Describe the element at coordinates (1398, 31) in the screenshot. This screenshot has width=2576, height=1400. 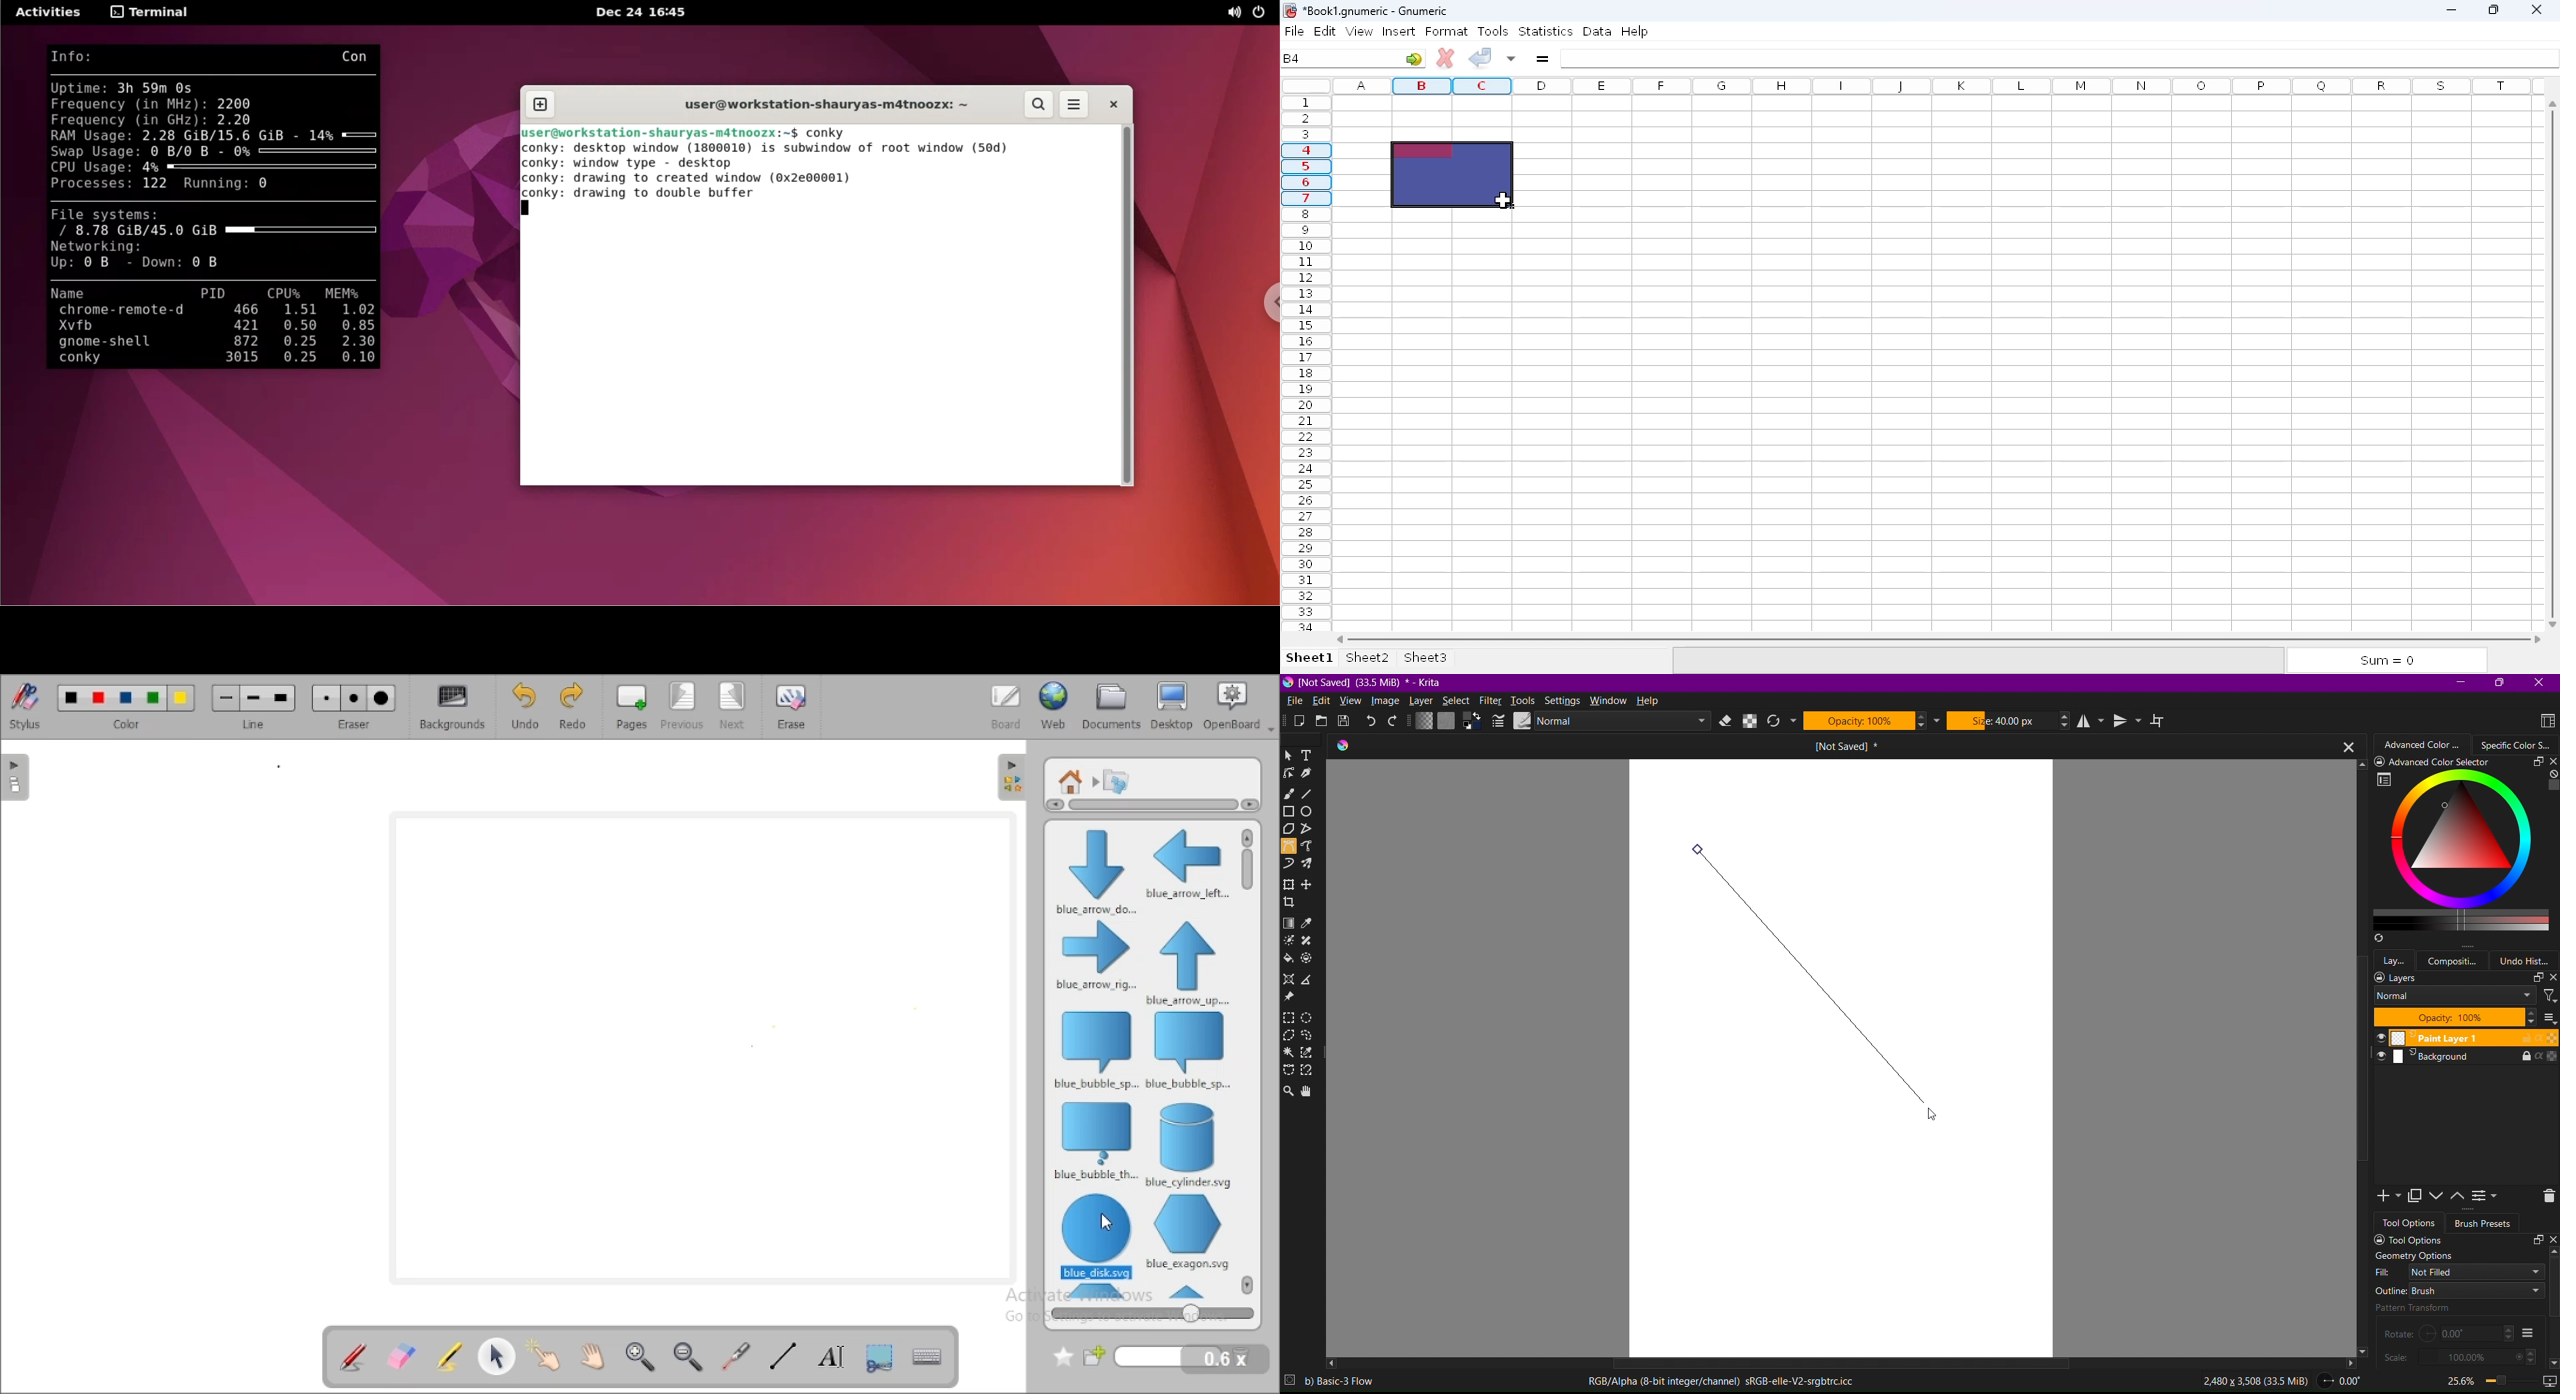
I see `insert` at that location.